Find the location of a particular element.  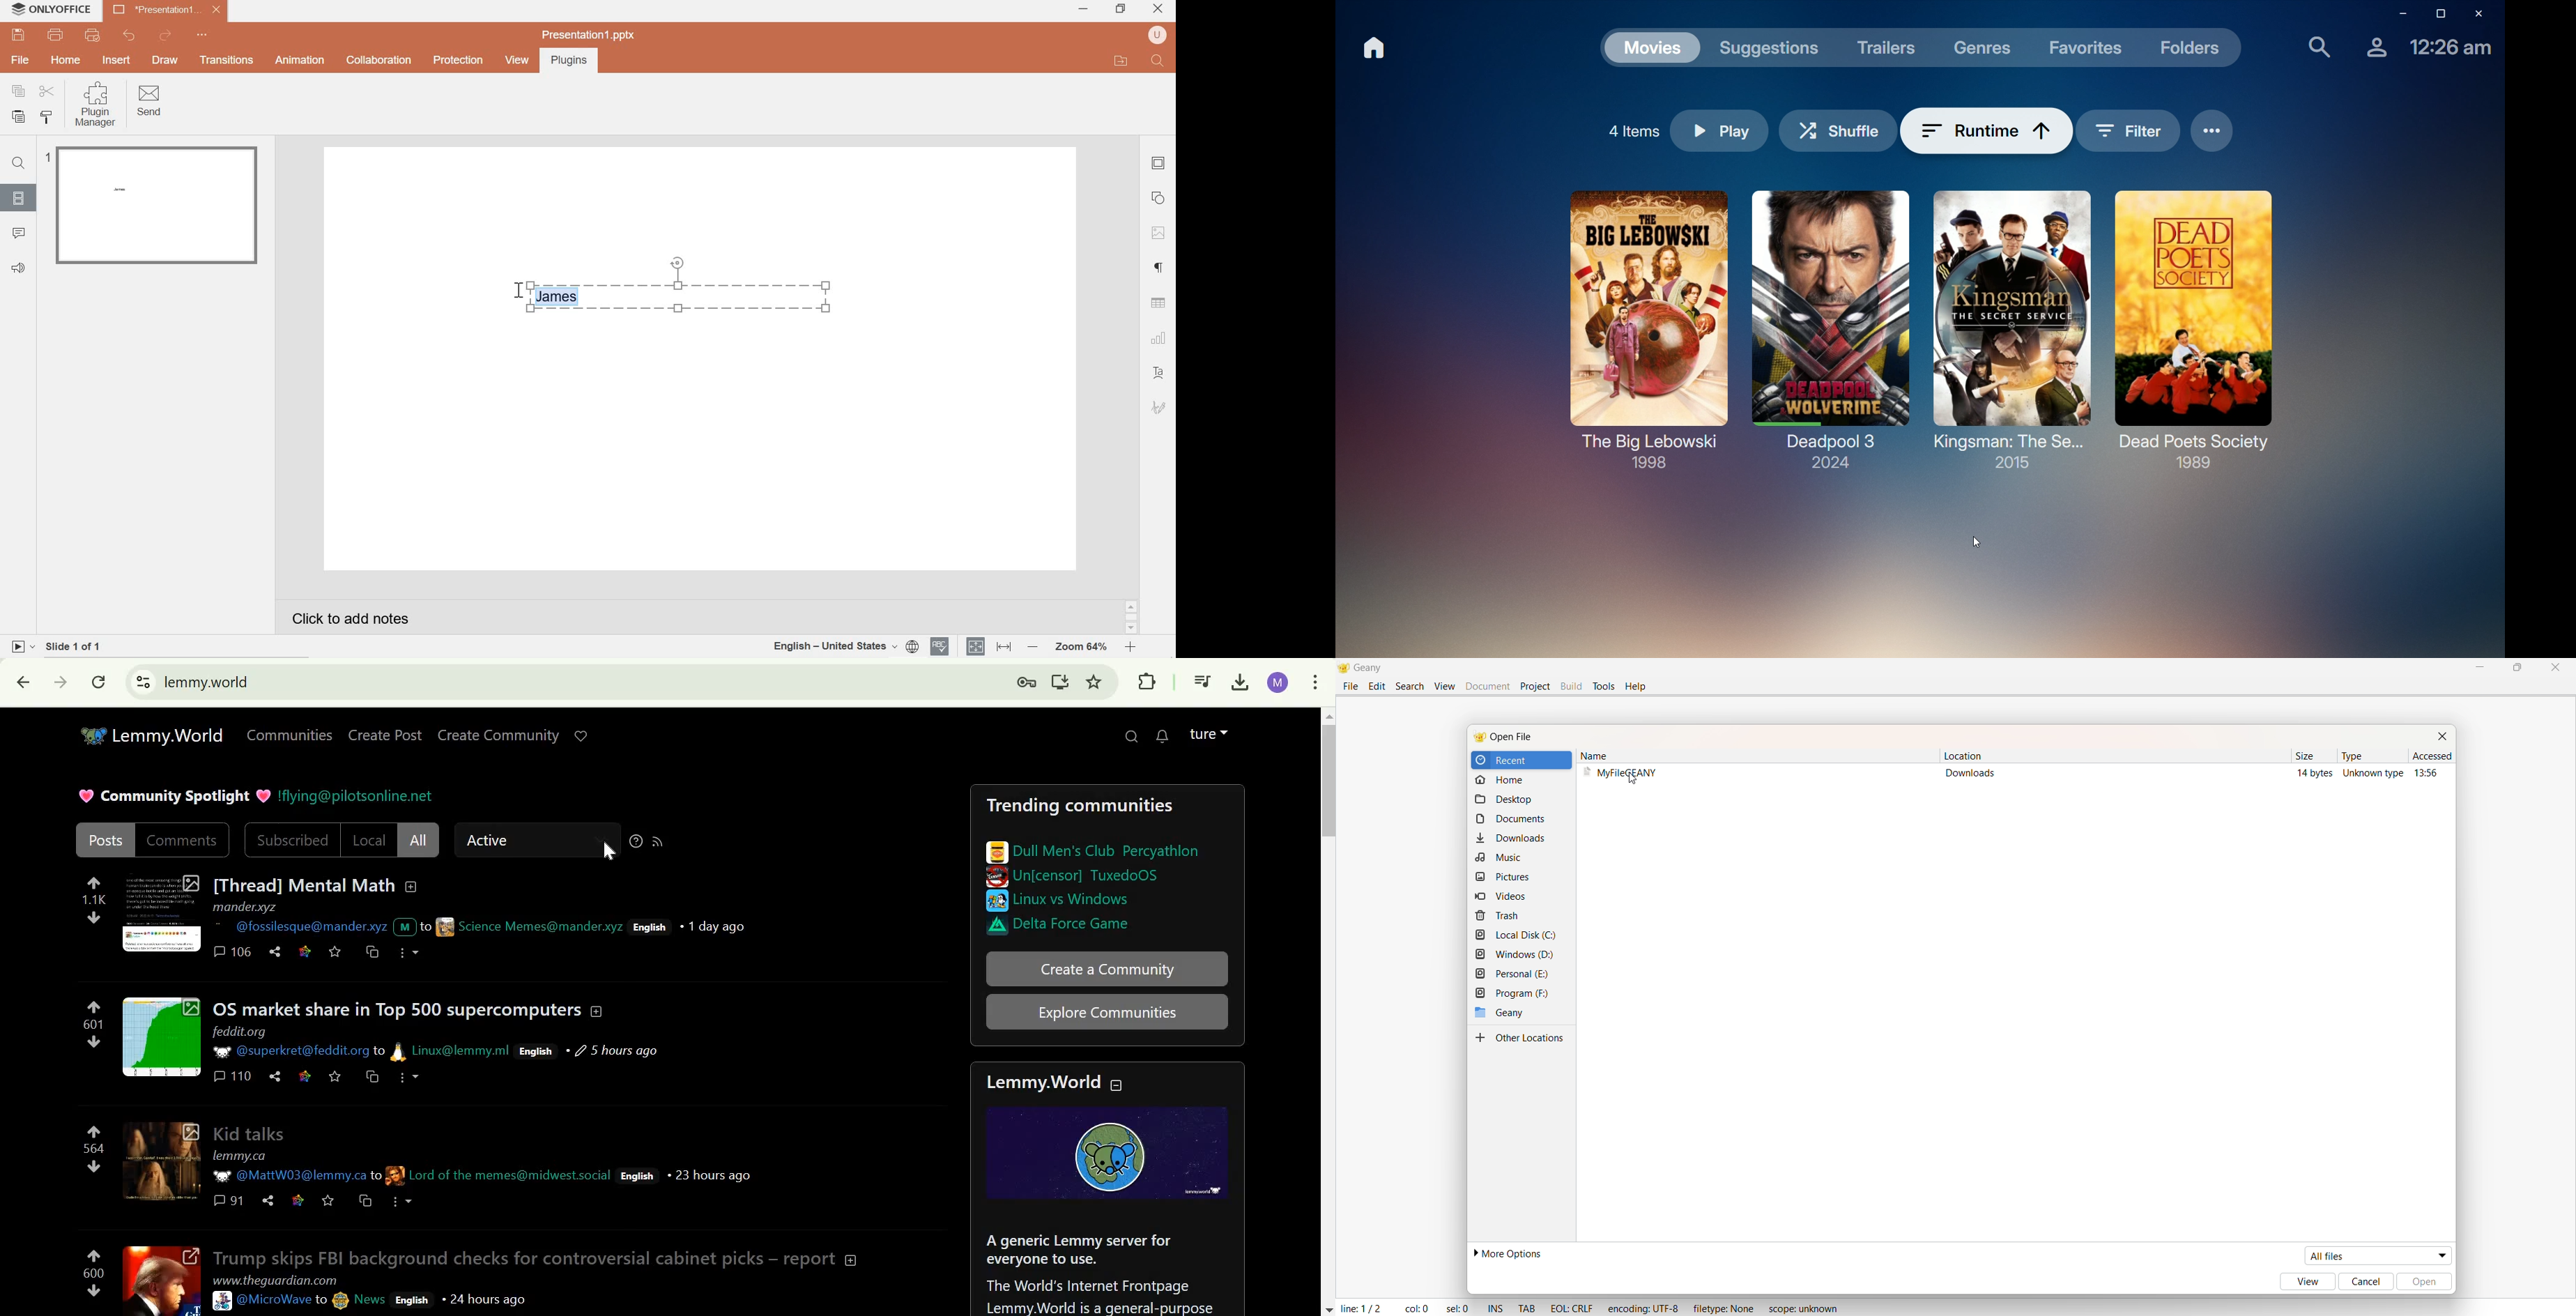

share is located at coordinates (273, 1076).